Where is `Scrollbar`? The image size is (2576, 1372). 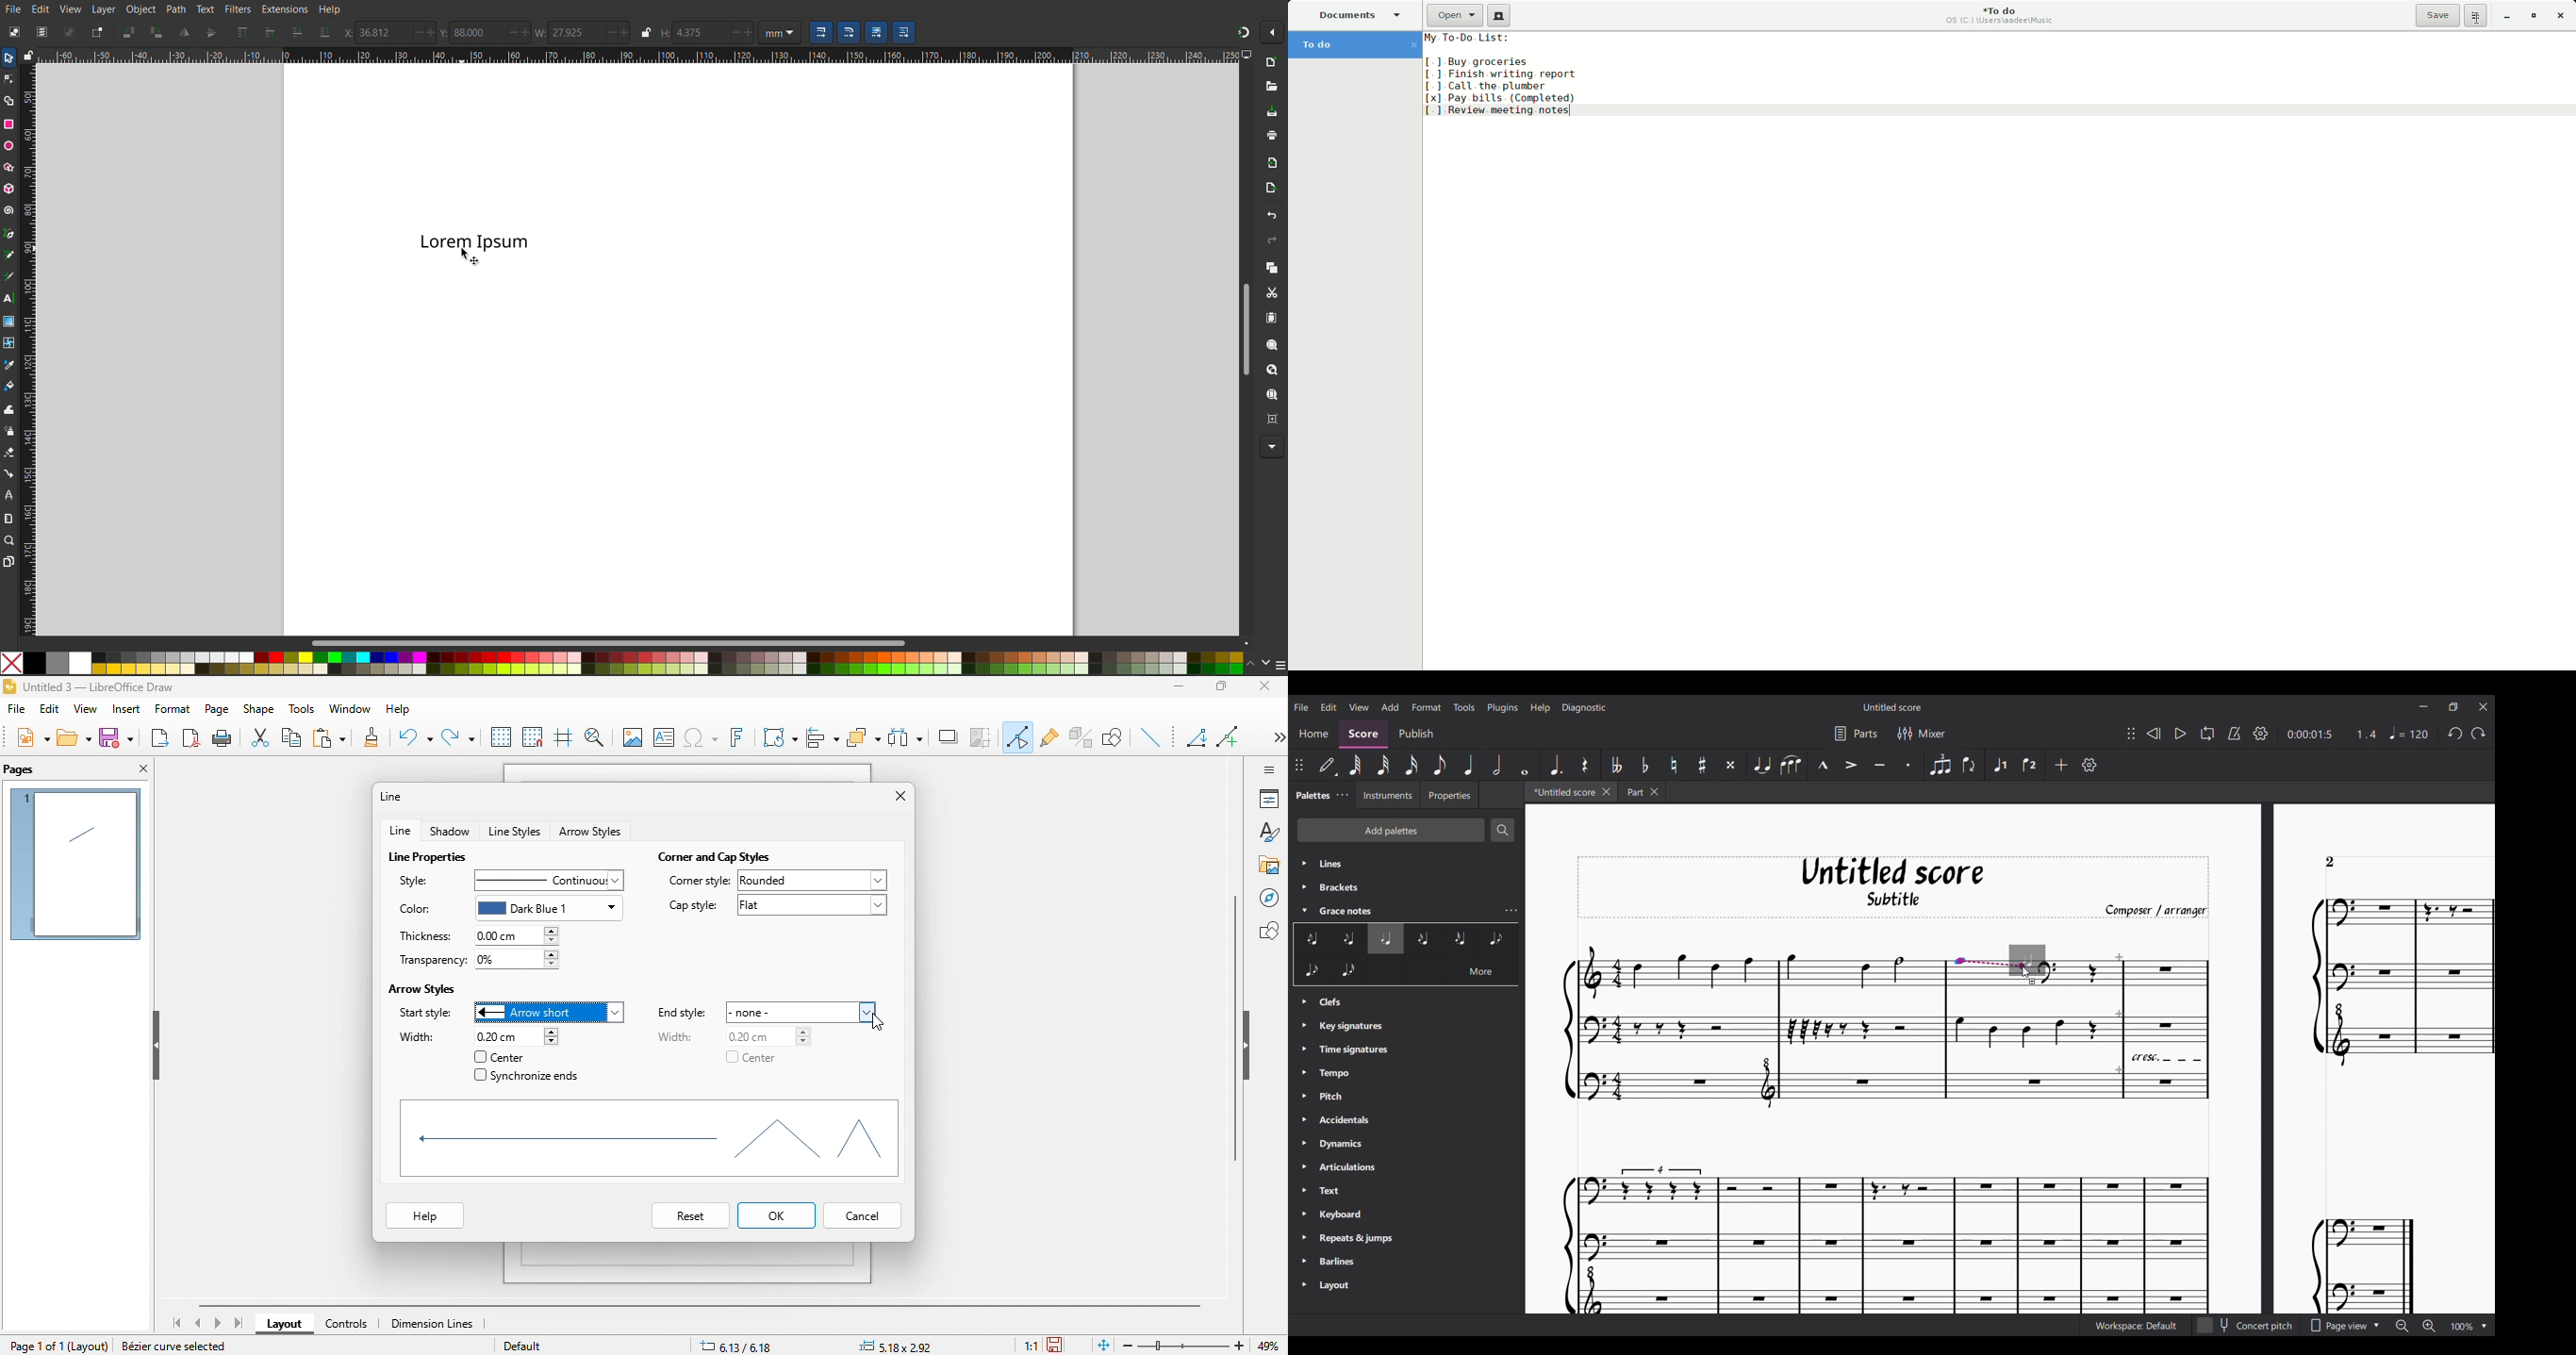
Scrollbar is located at coordinates (616, 643).